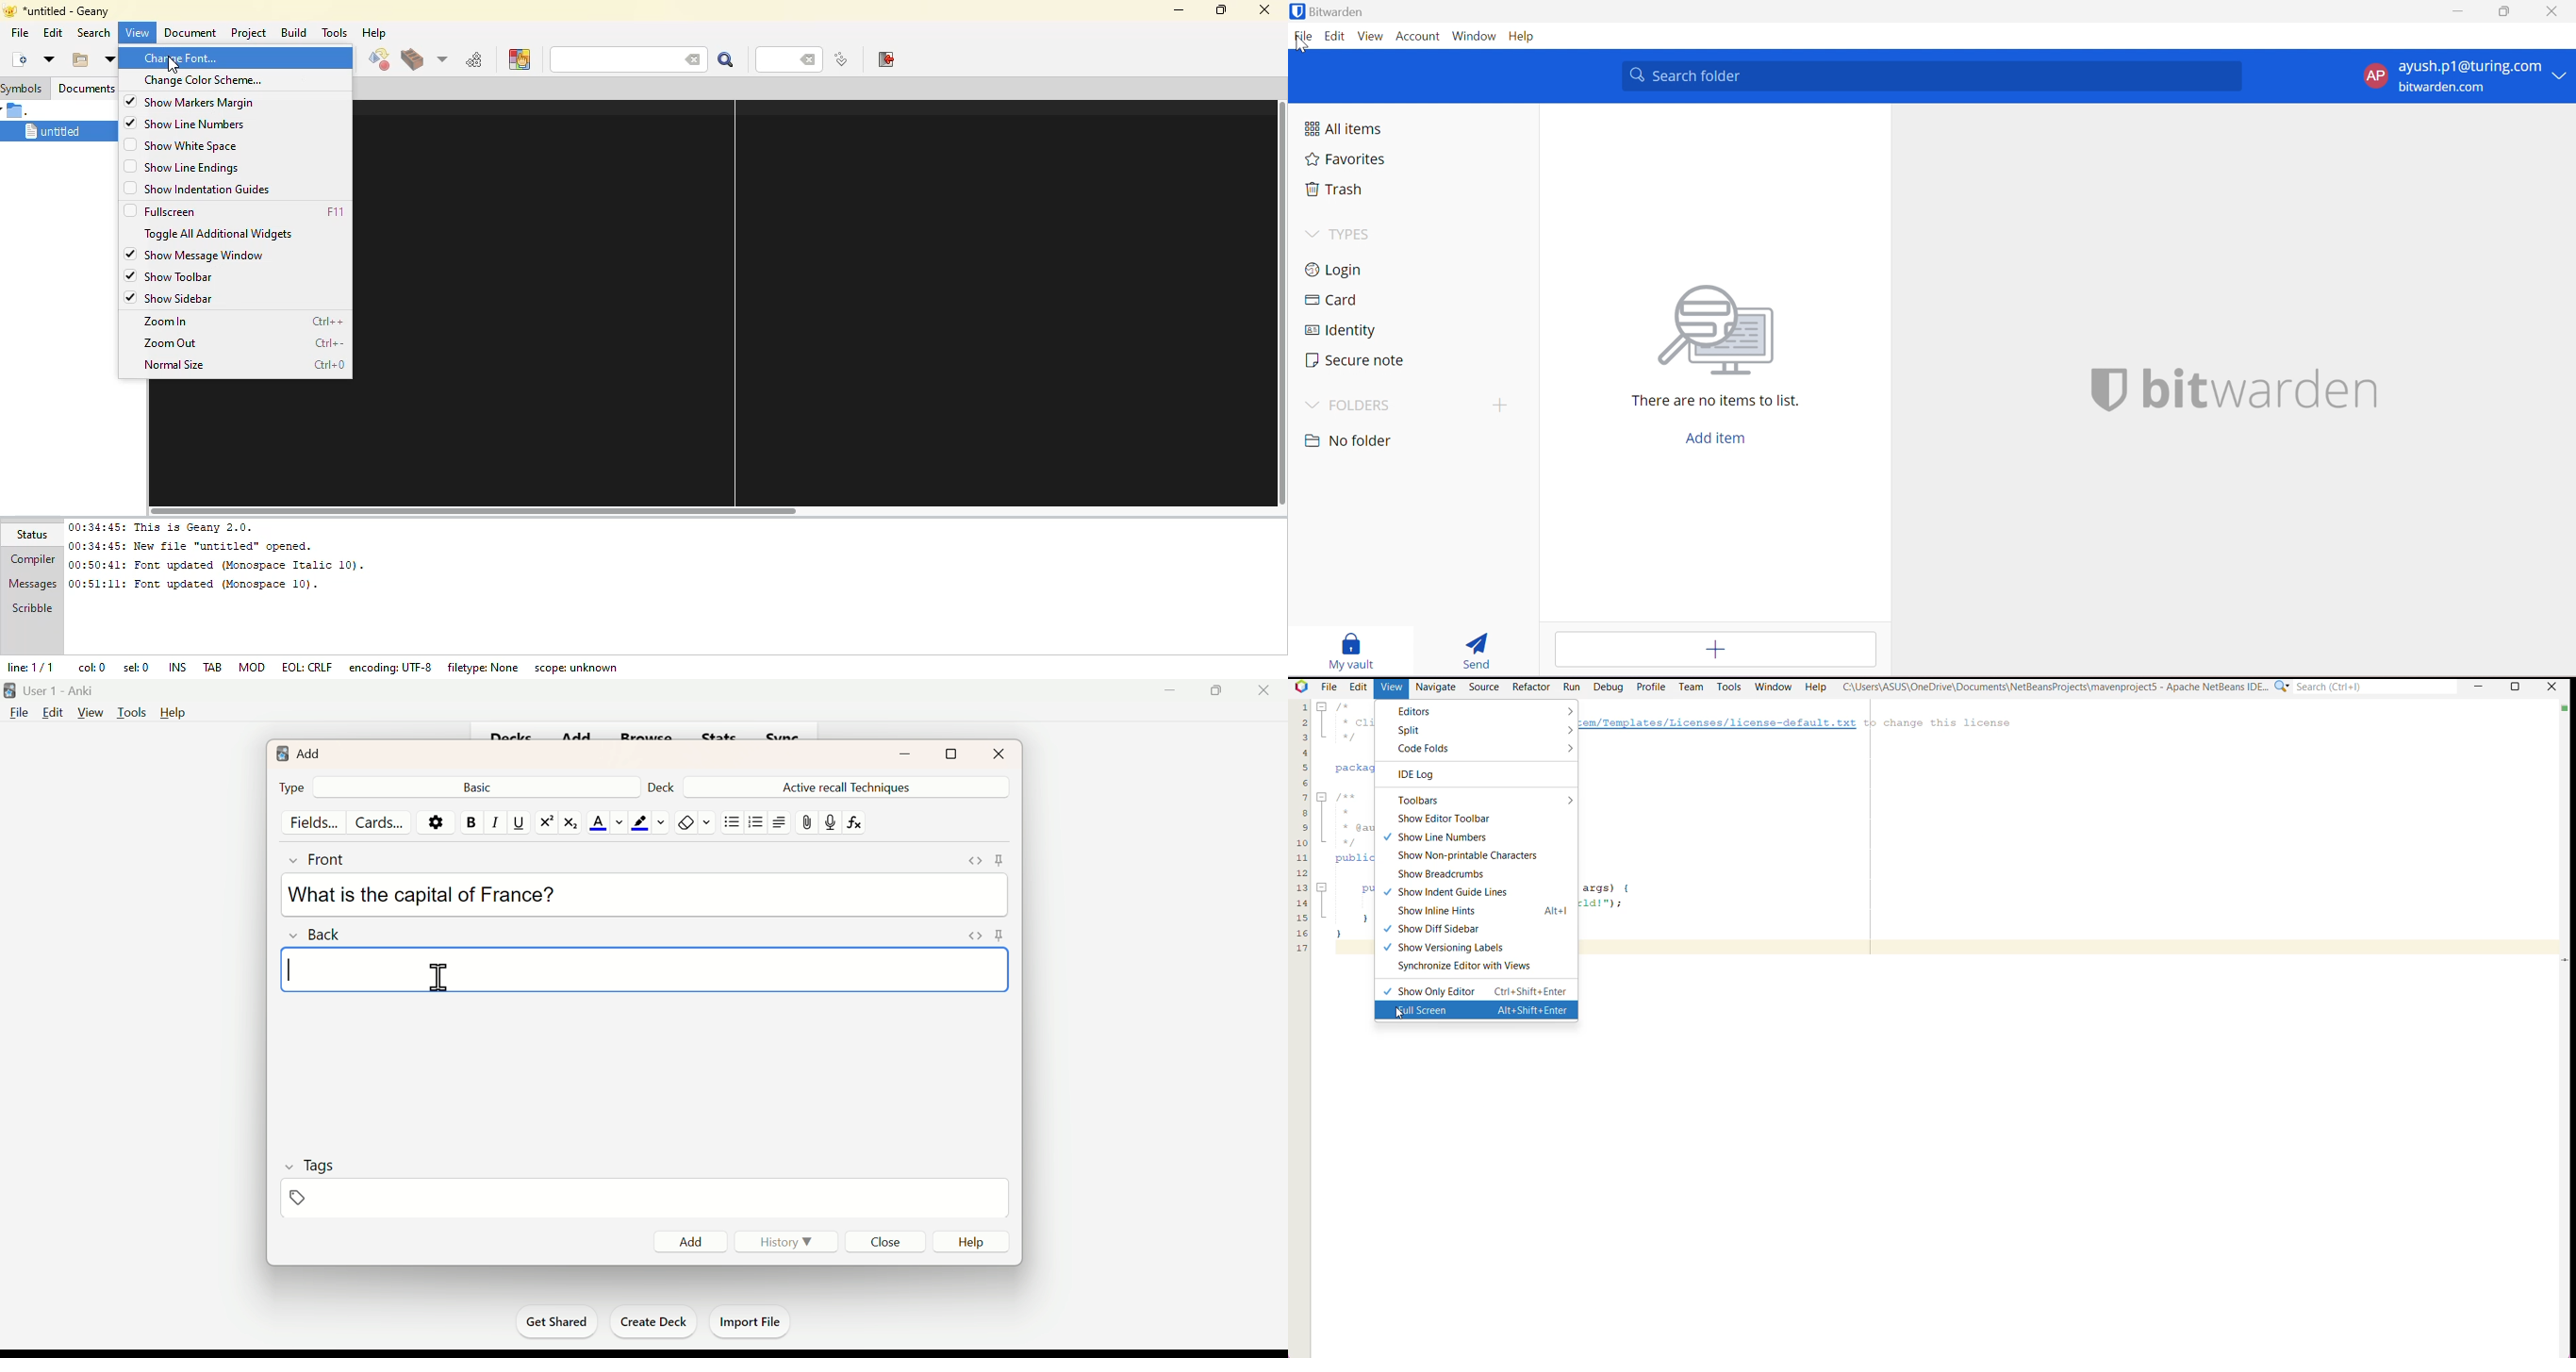 The height and width of the screenshot is (1372, 2576). I want to click on History, so click(792, 1243).